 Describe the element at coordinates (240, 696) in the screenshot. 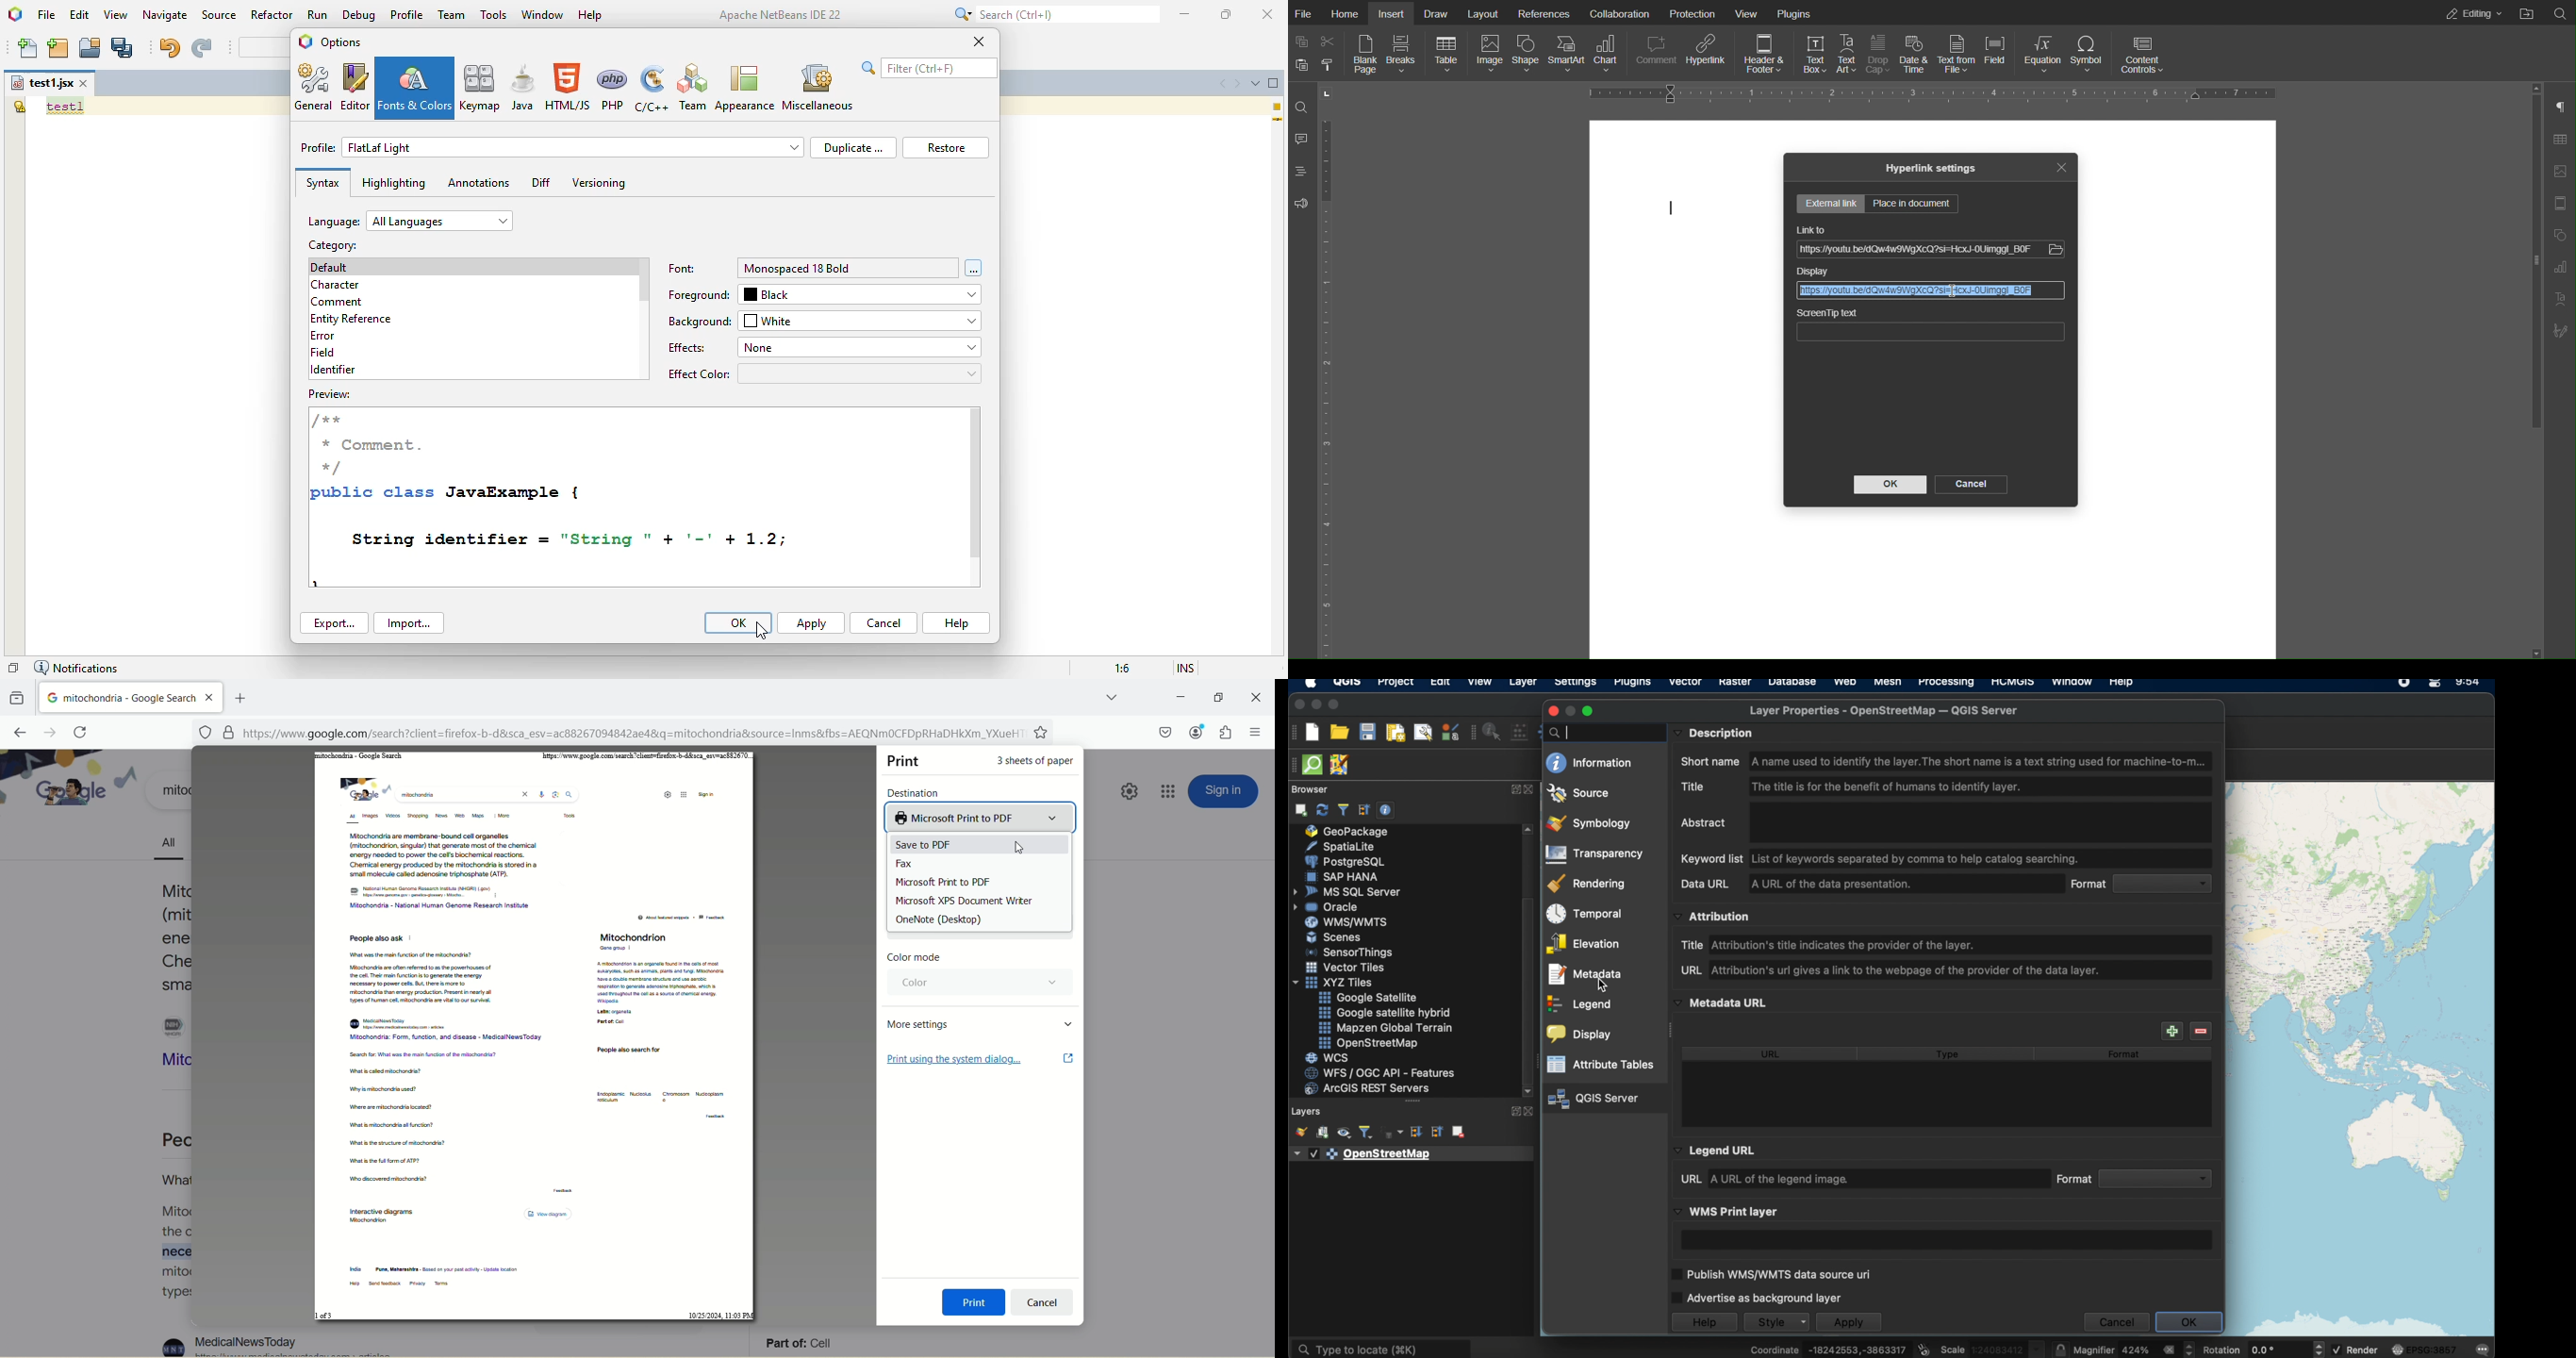

I see `add new tab` at that location.